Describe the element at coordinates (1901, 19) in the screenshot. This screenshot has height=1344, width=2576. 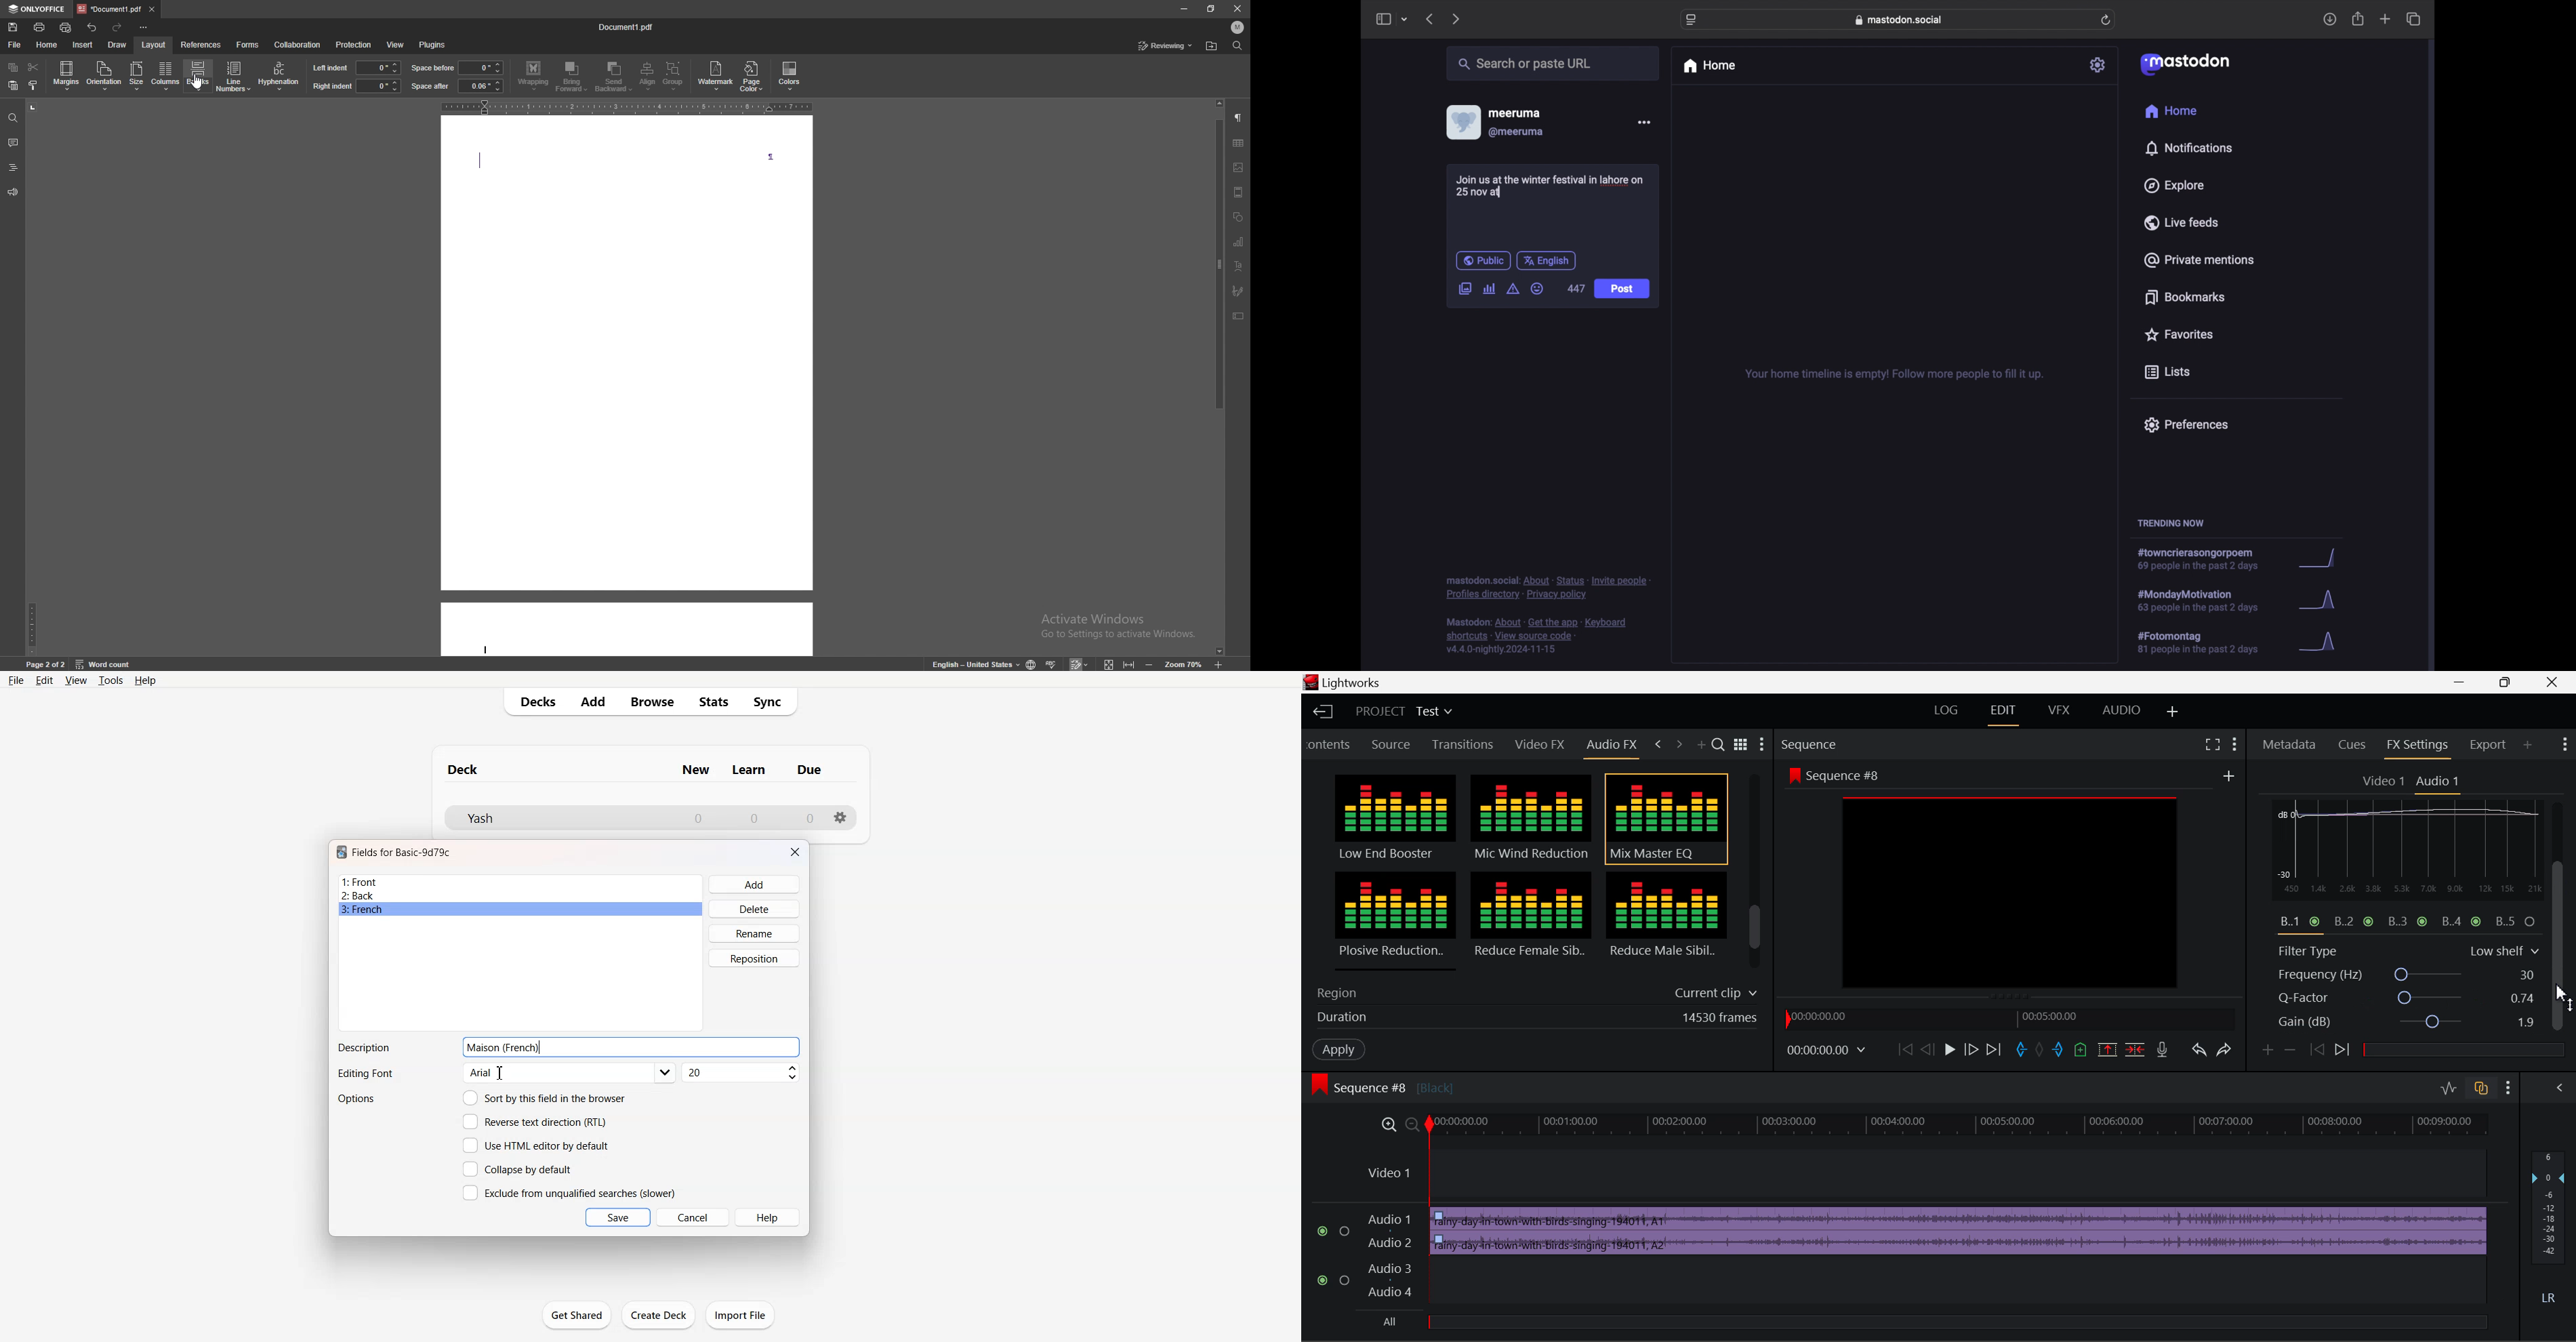
I see `web address` at that location.